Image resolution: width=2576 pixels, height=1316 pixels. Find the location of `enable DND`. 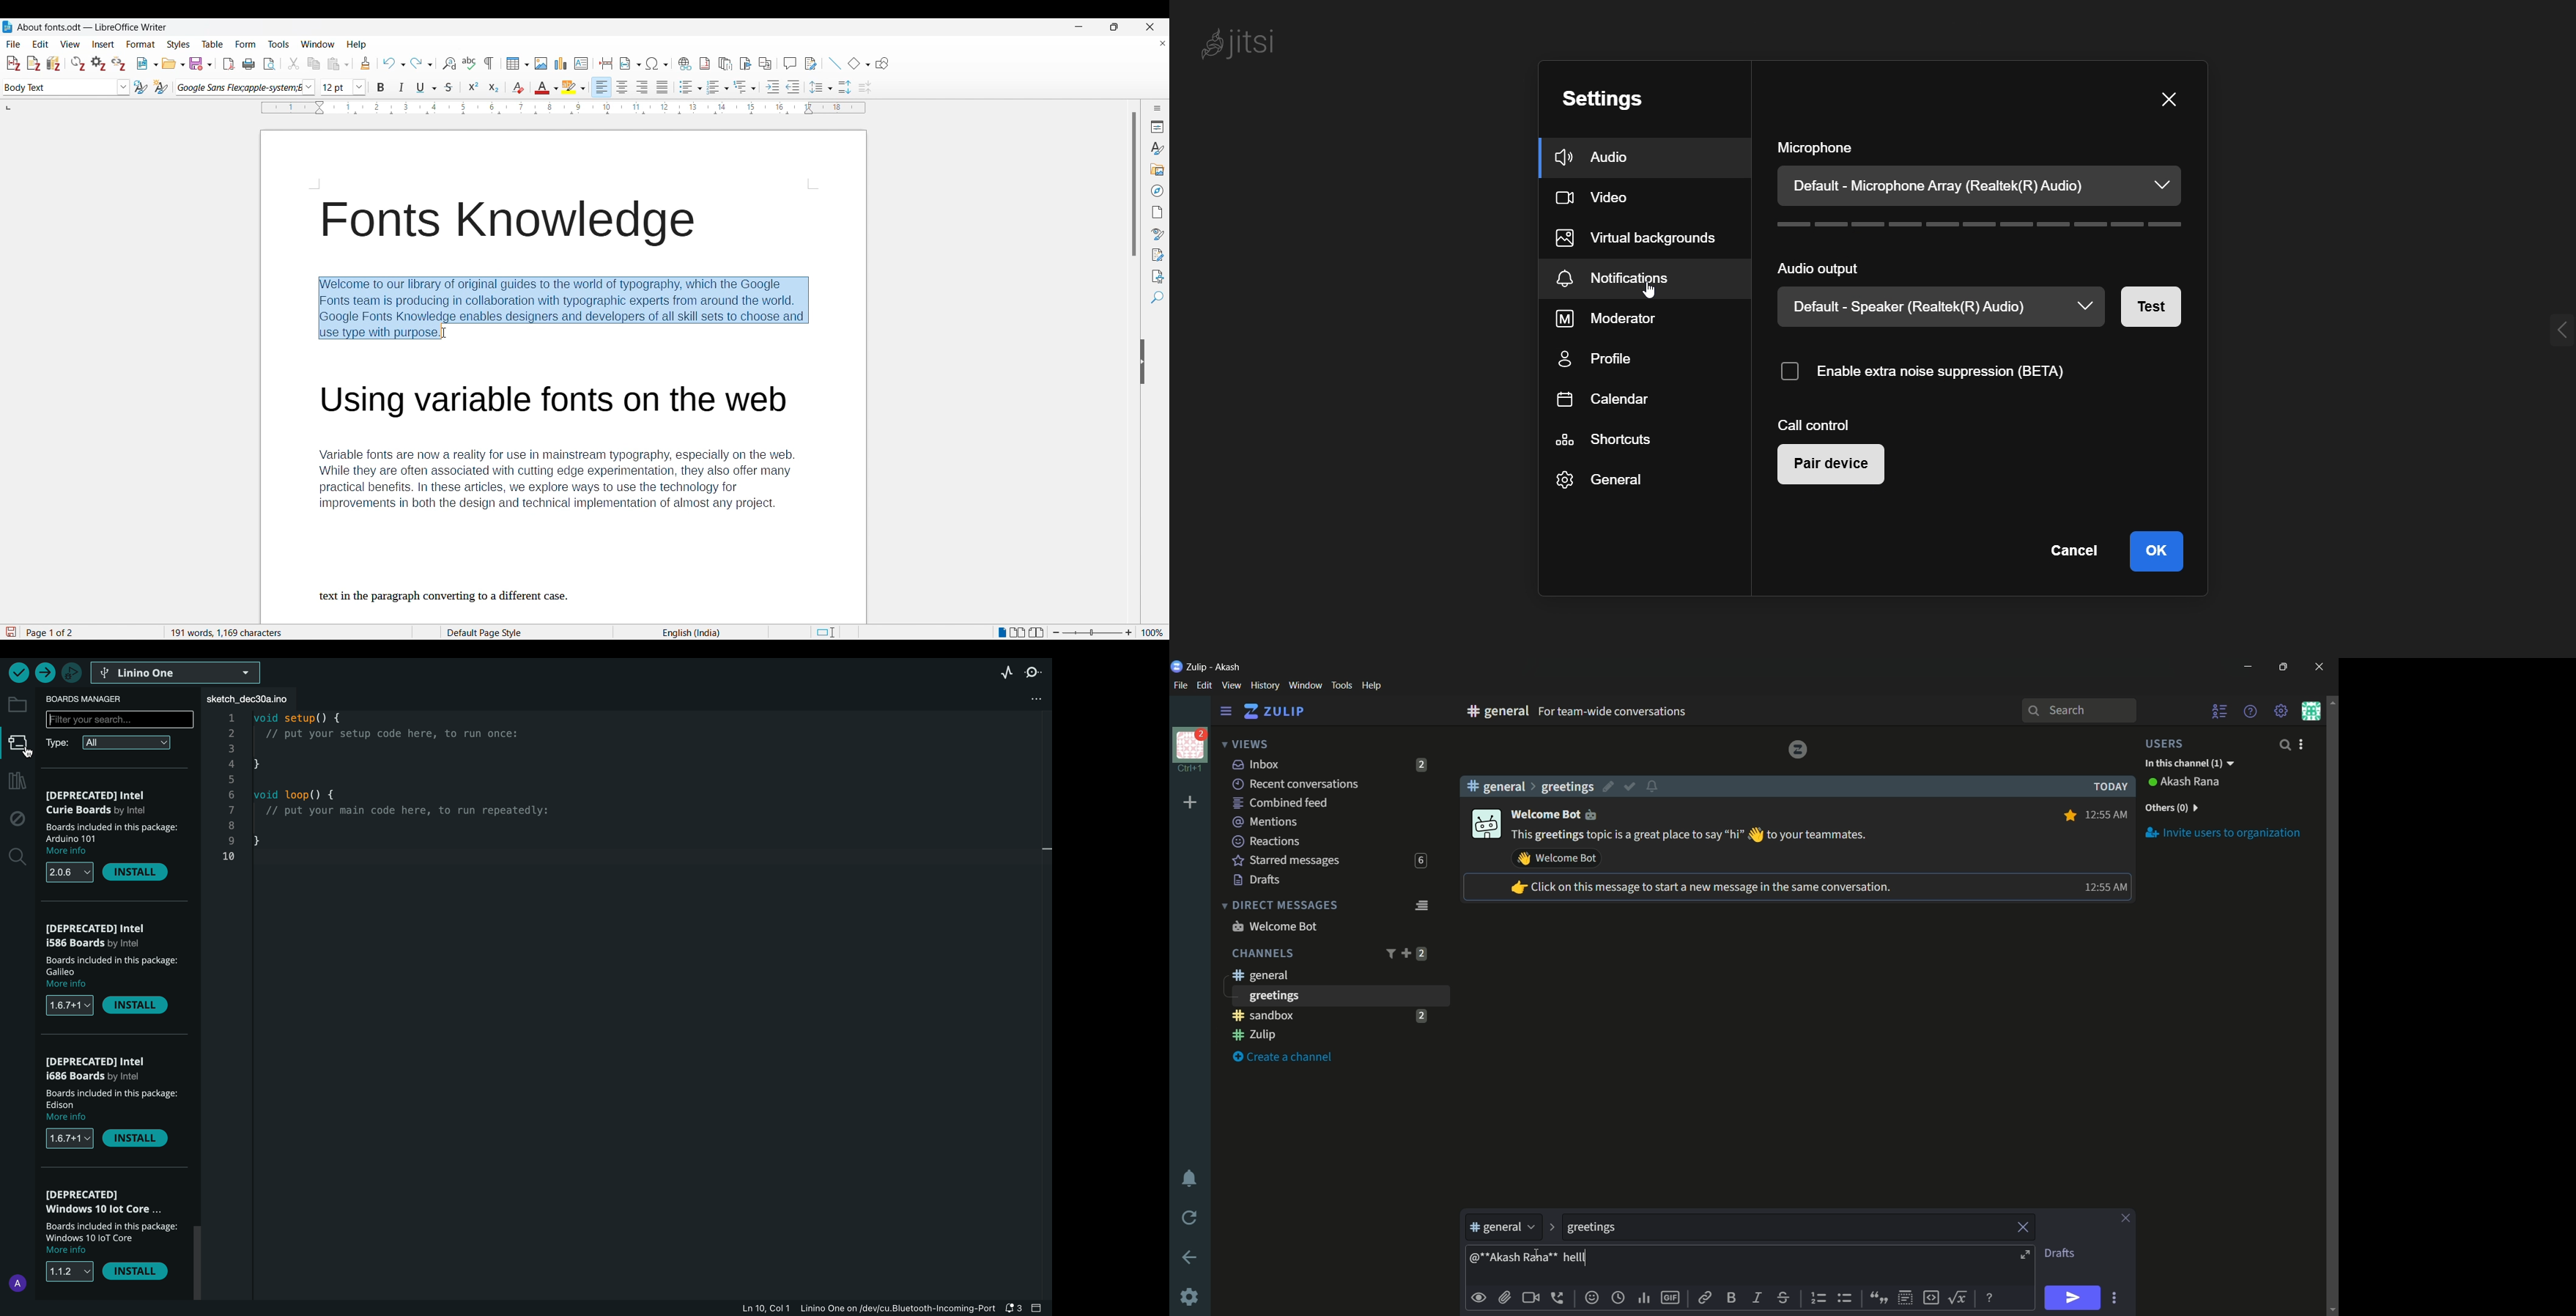

enable DND is located at coordinates (1189, 1179).